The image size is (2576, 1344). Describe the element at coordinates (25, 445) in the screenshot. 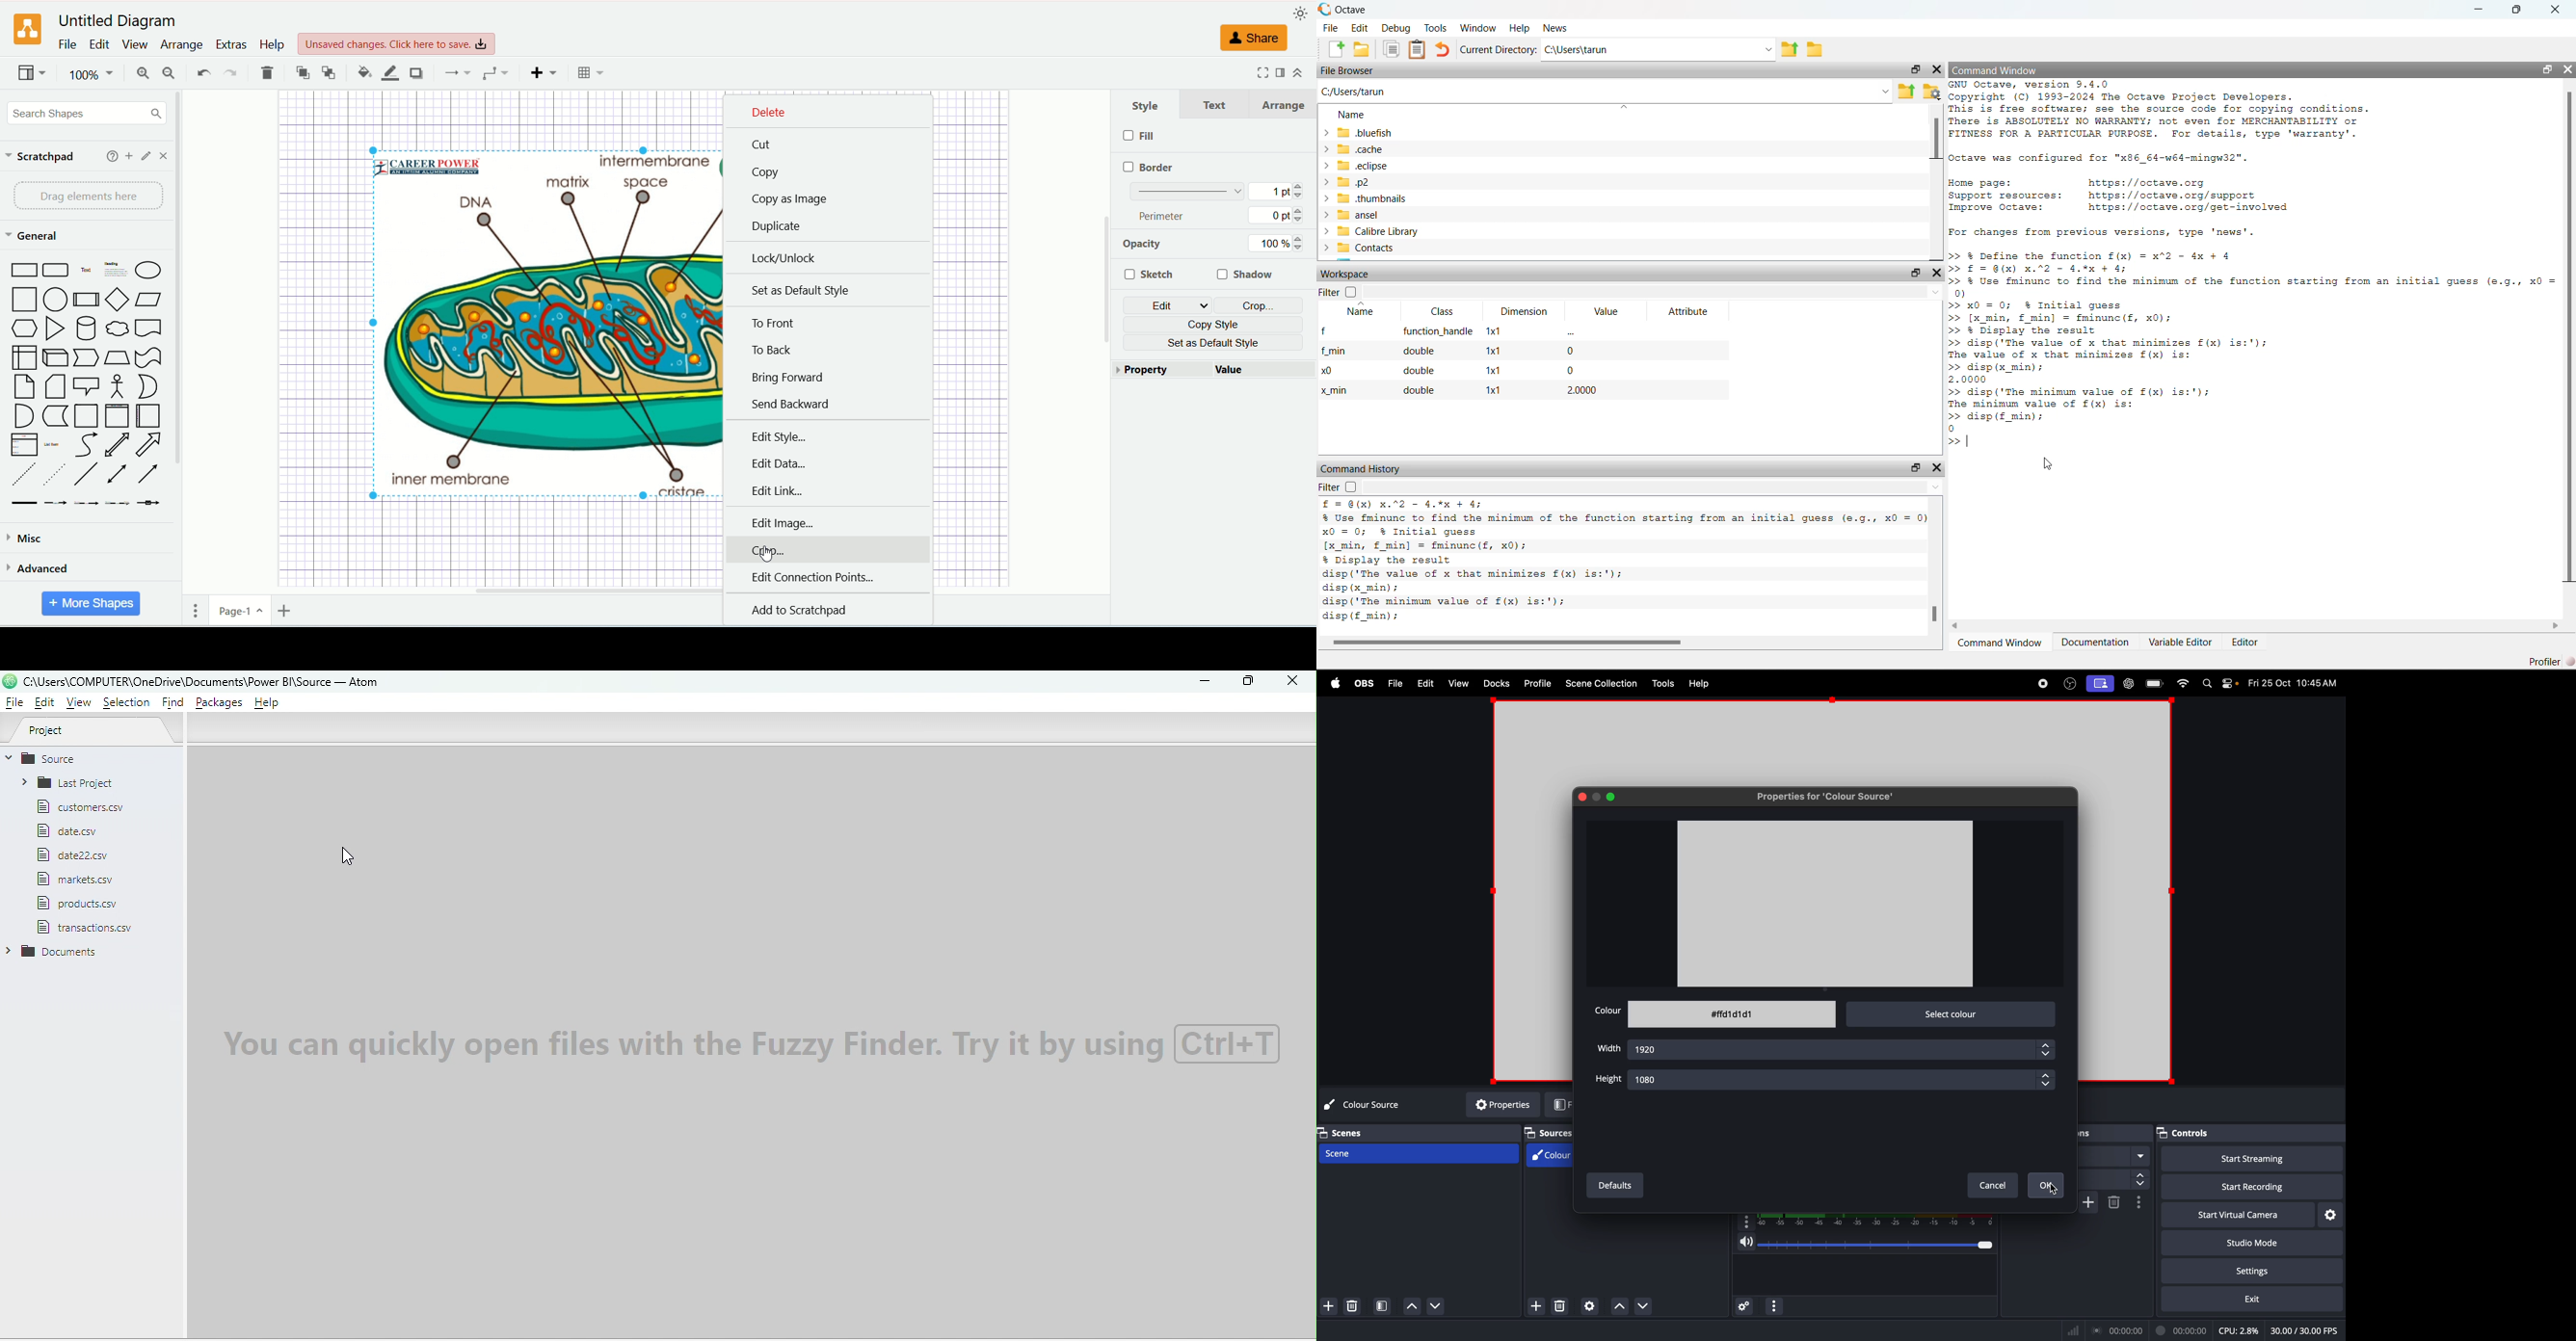

I see `Item List` at that location.